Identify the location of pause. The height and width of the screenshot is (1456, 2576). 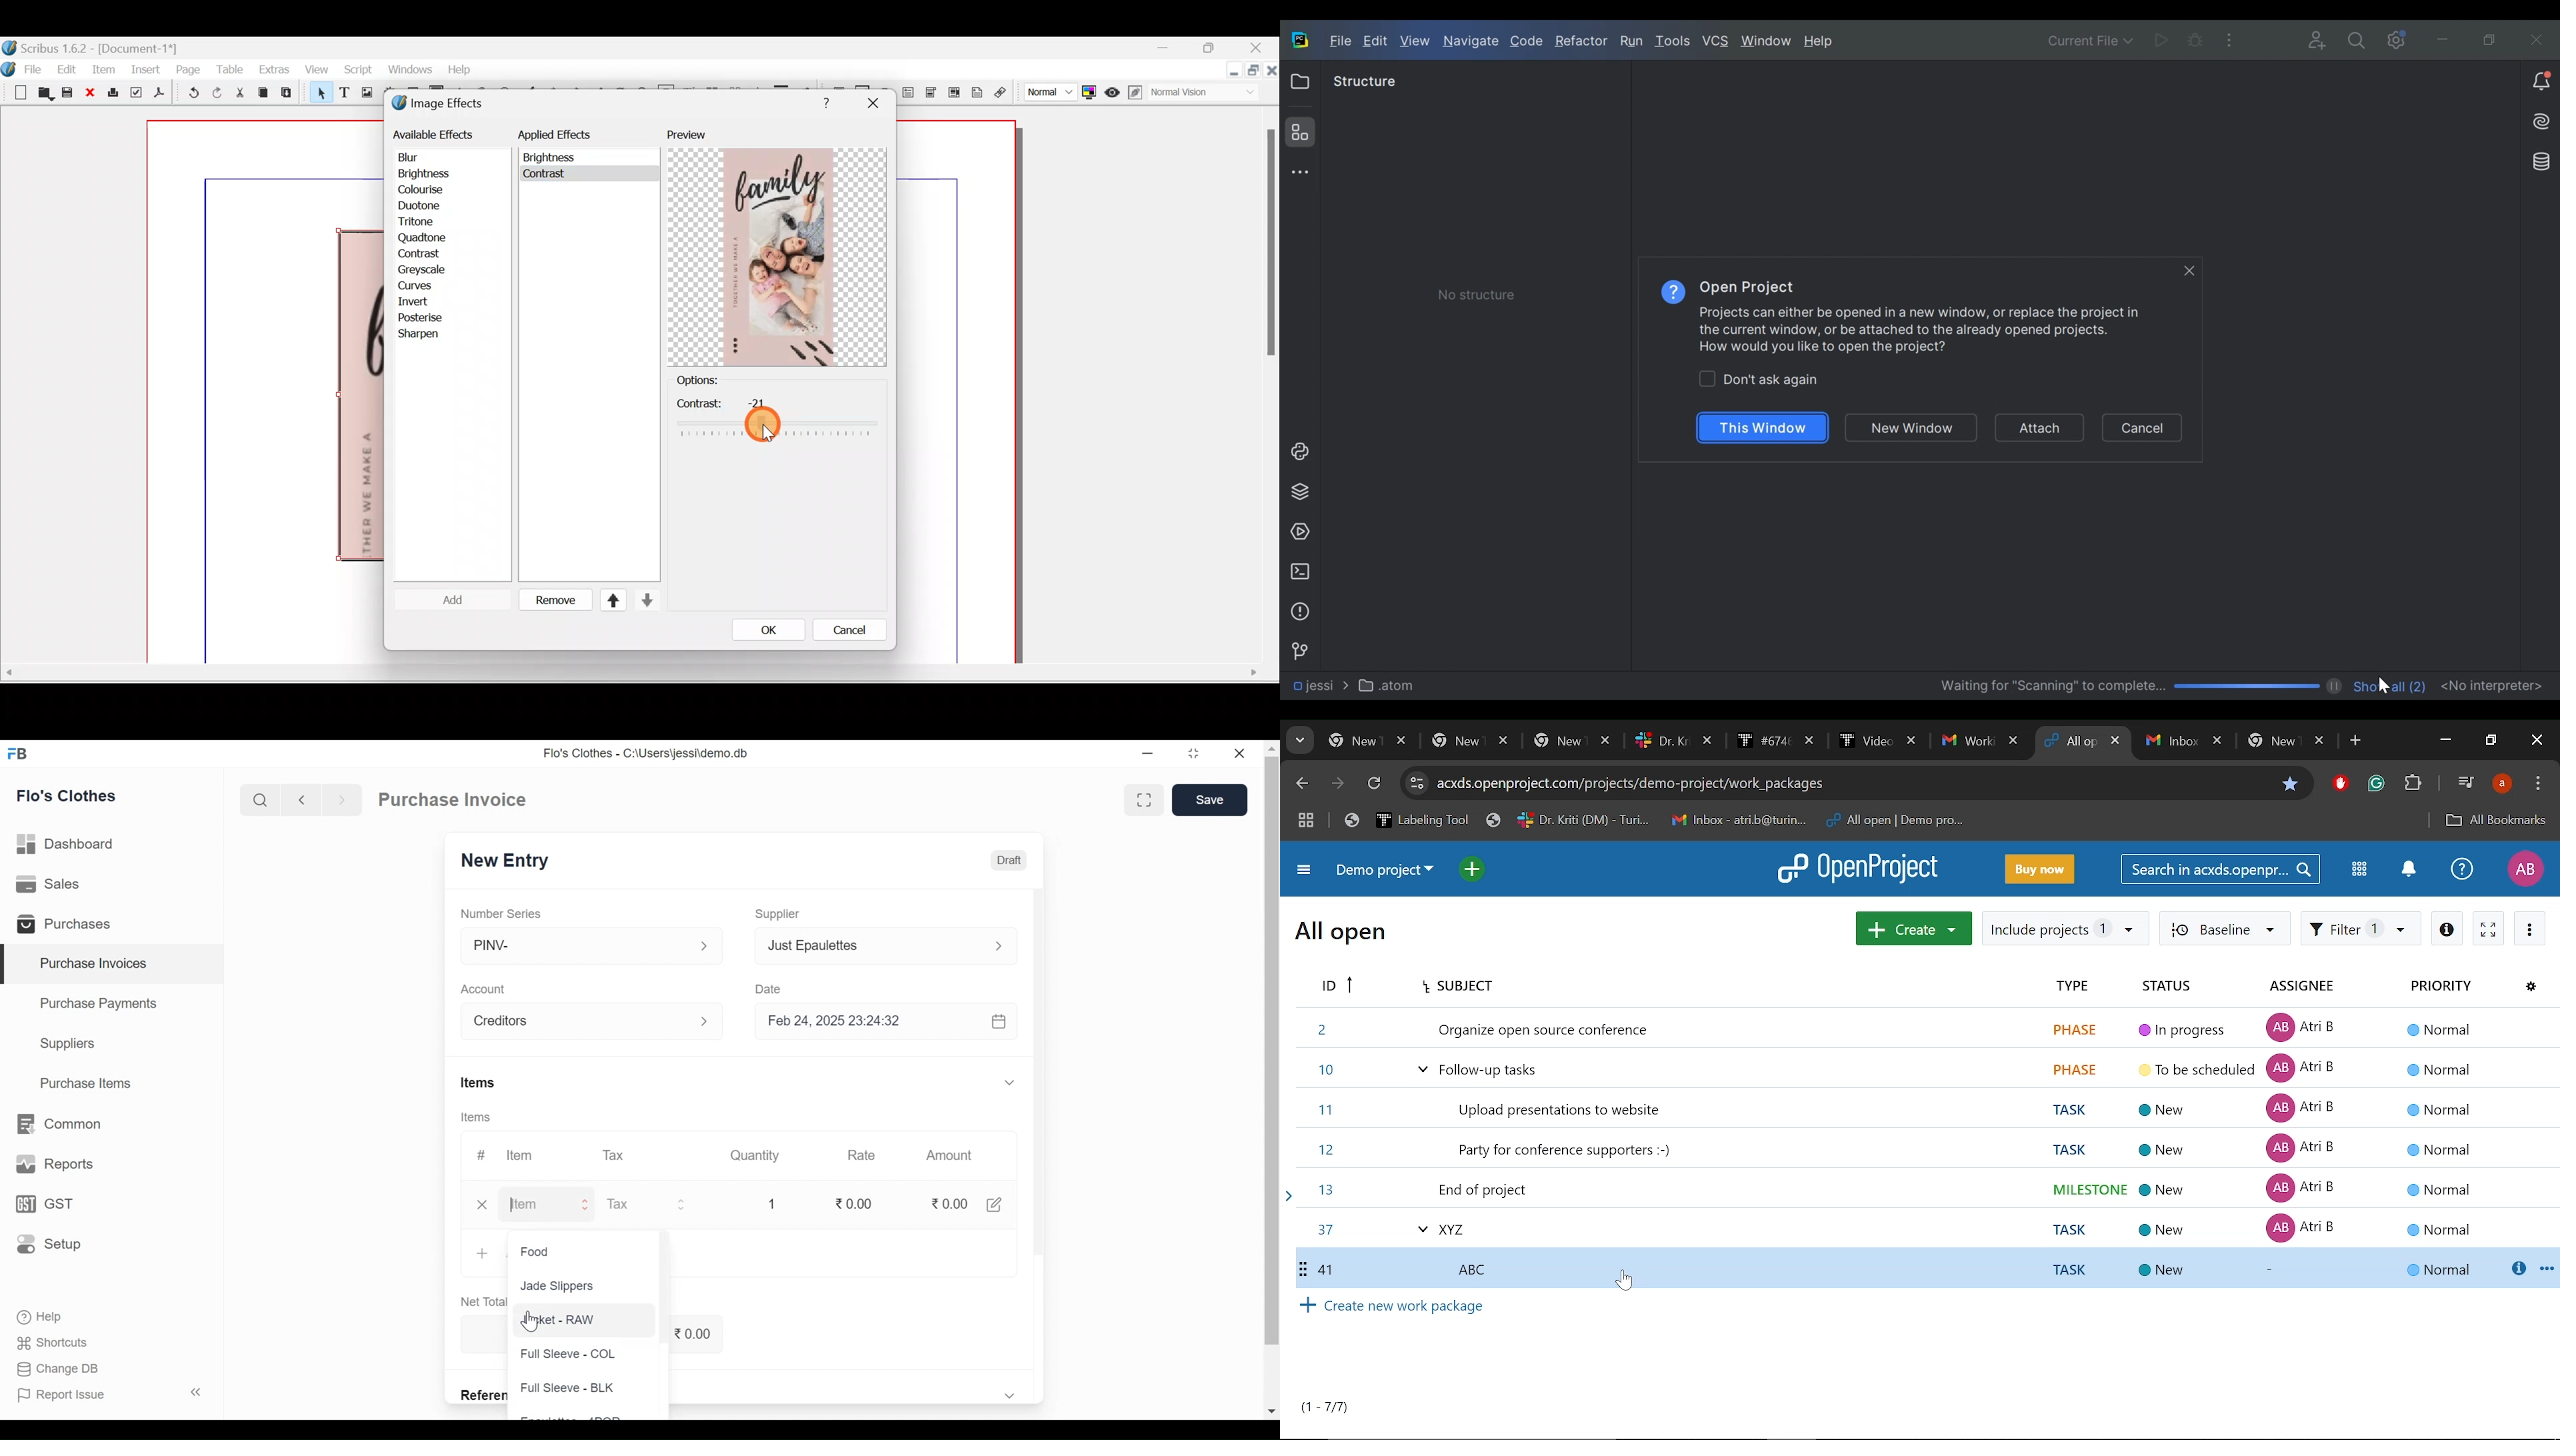
(2339, 685).